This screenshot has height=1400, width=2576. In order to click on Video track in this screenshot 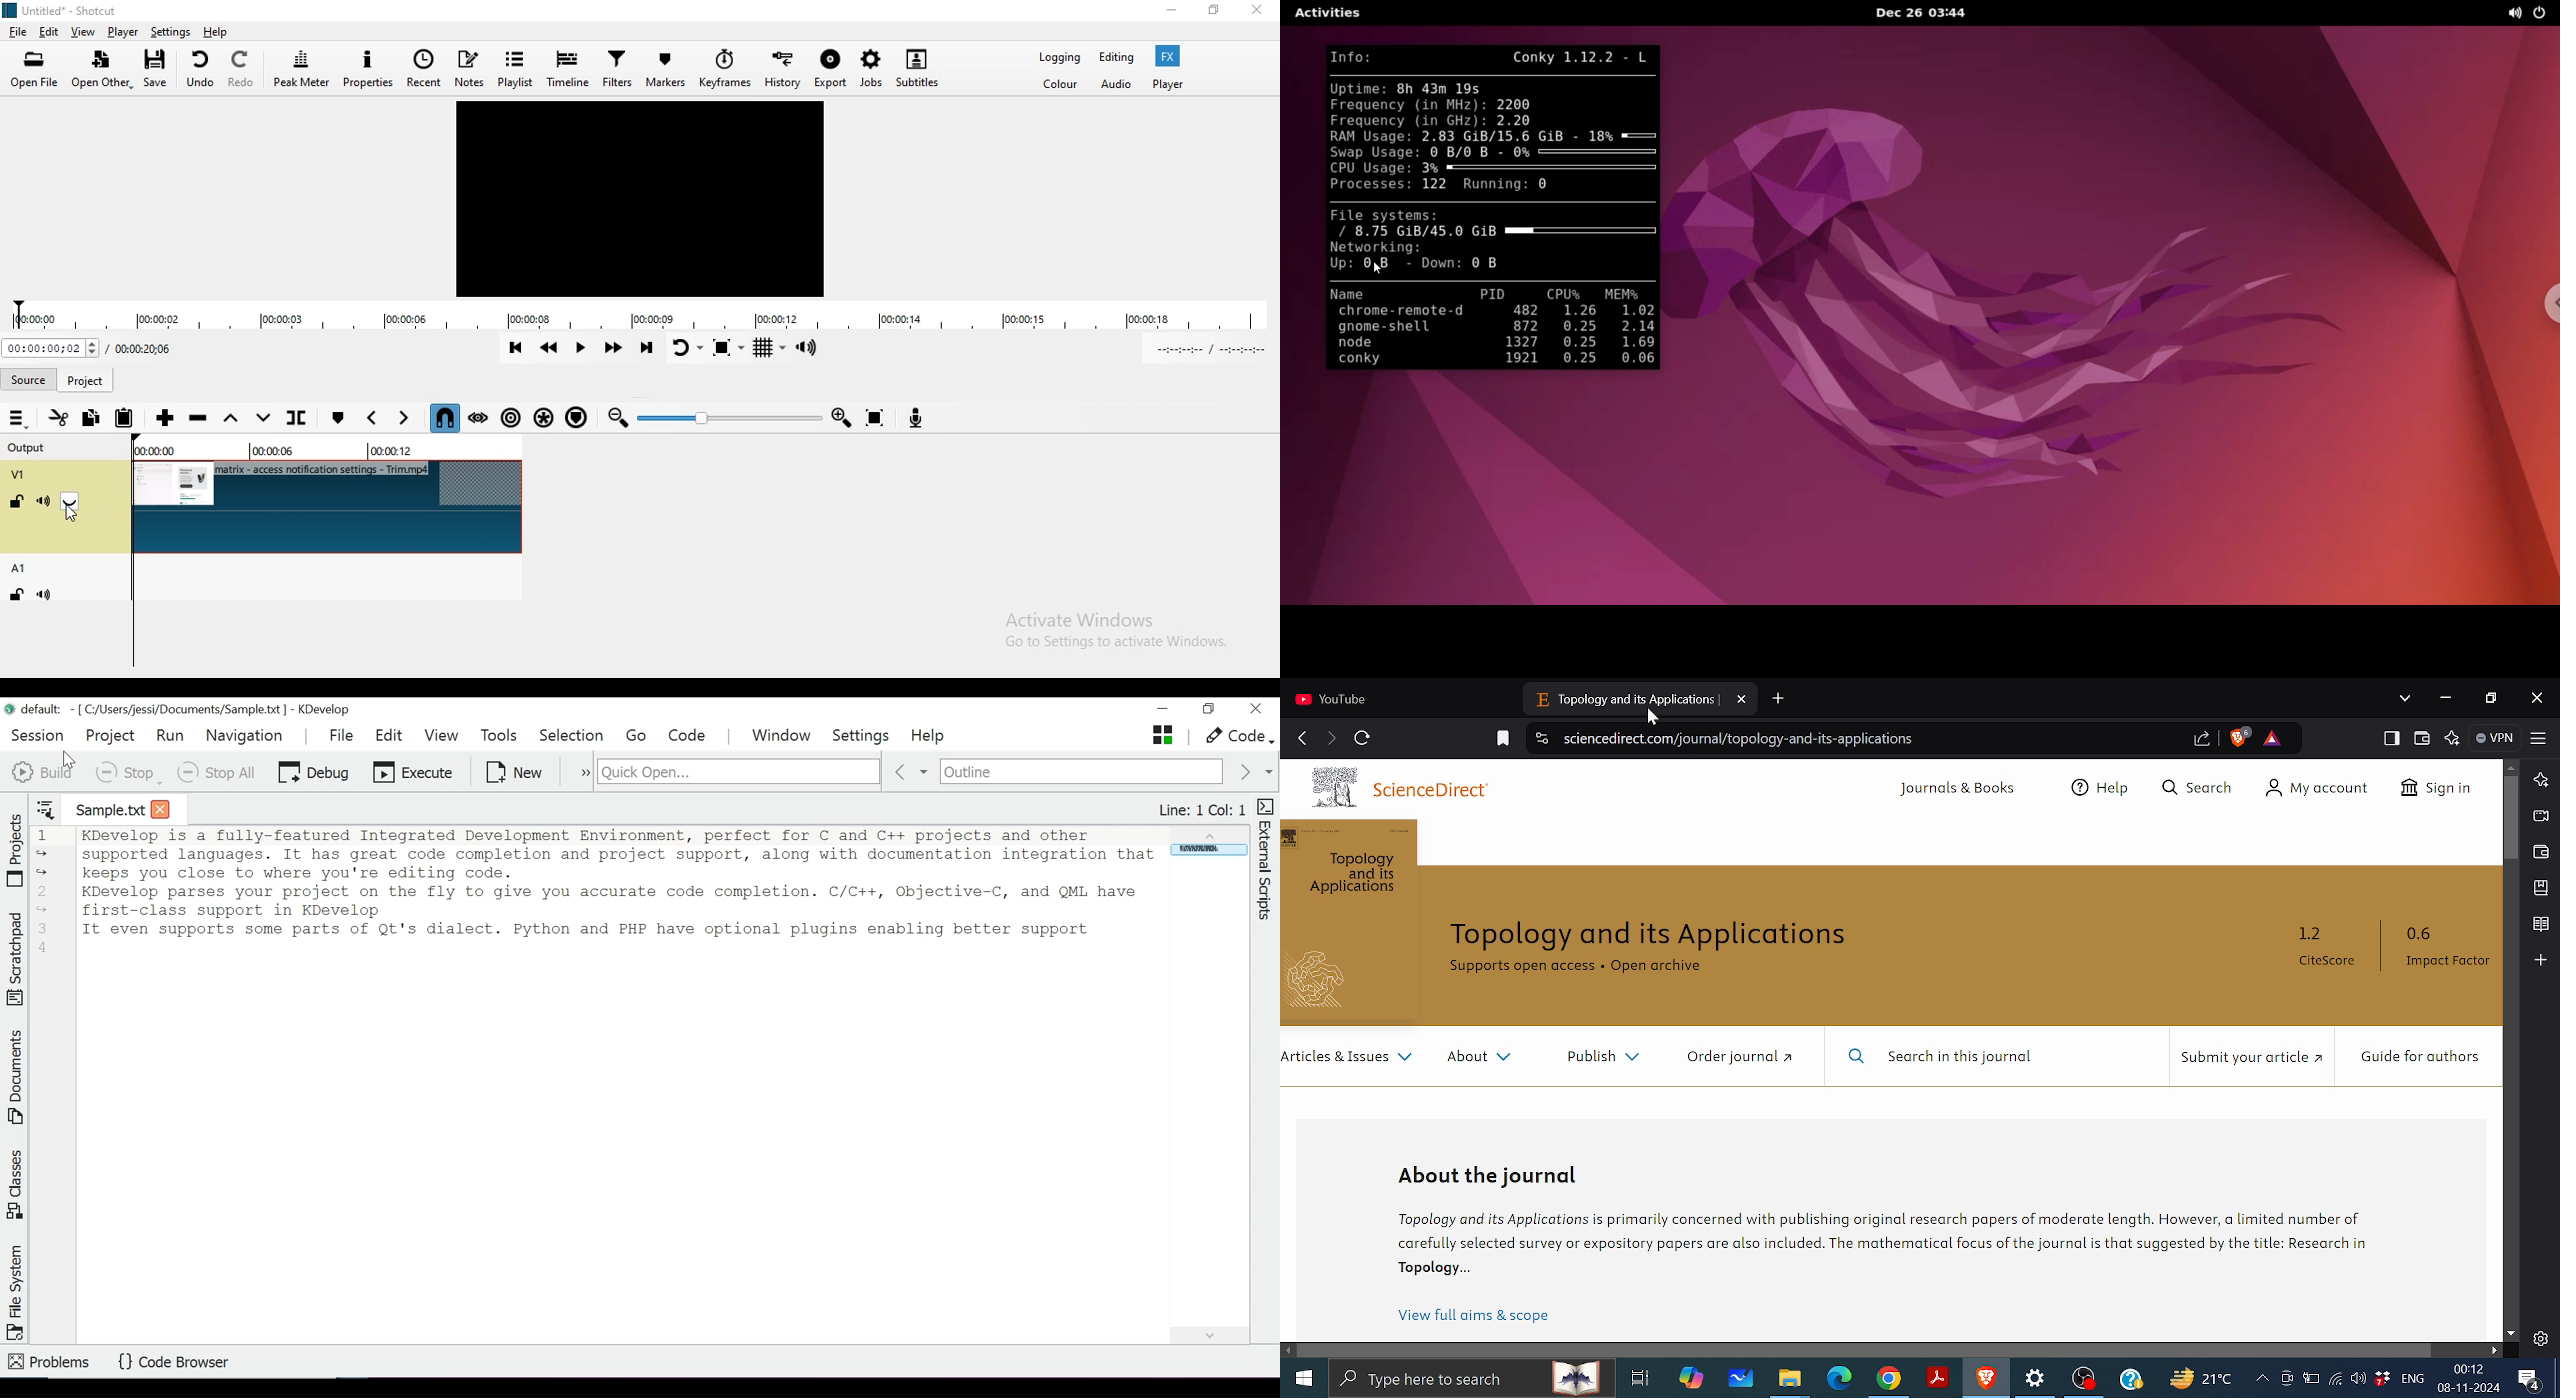, I will do `click(329, 508)`.